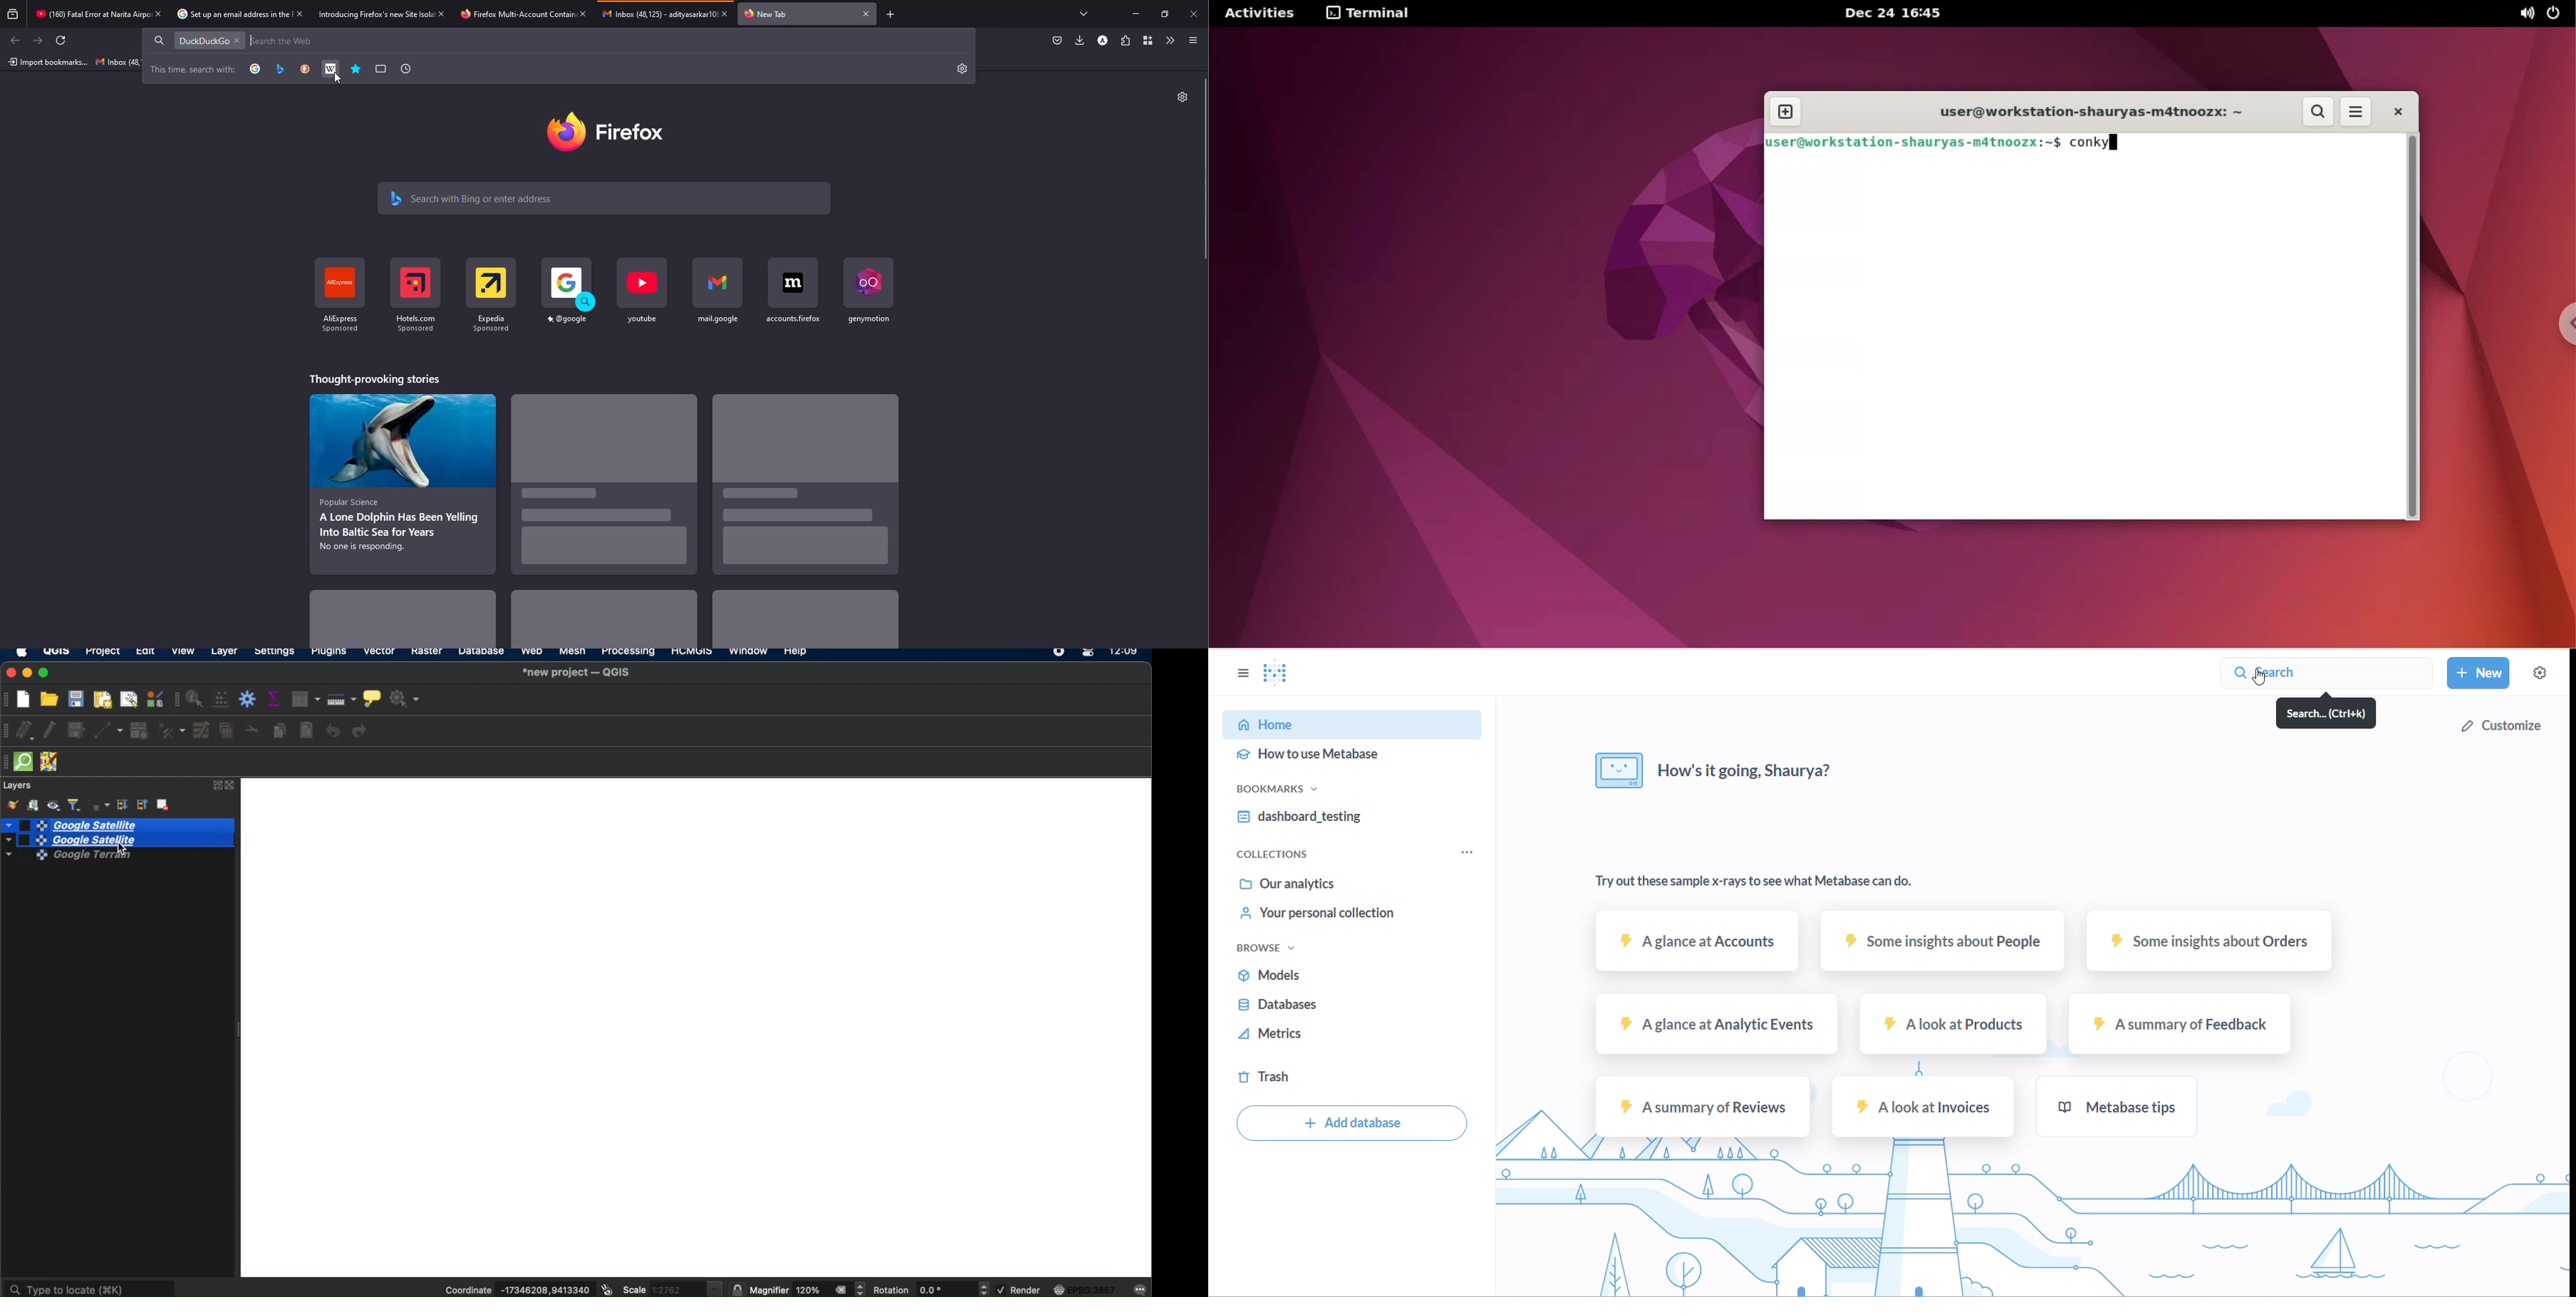  Describe the element at coordinates (1193, 40) in the screenshot. I see `menu` at that location.